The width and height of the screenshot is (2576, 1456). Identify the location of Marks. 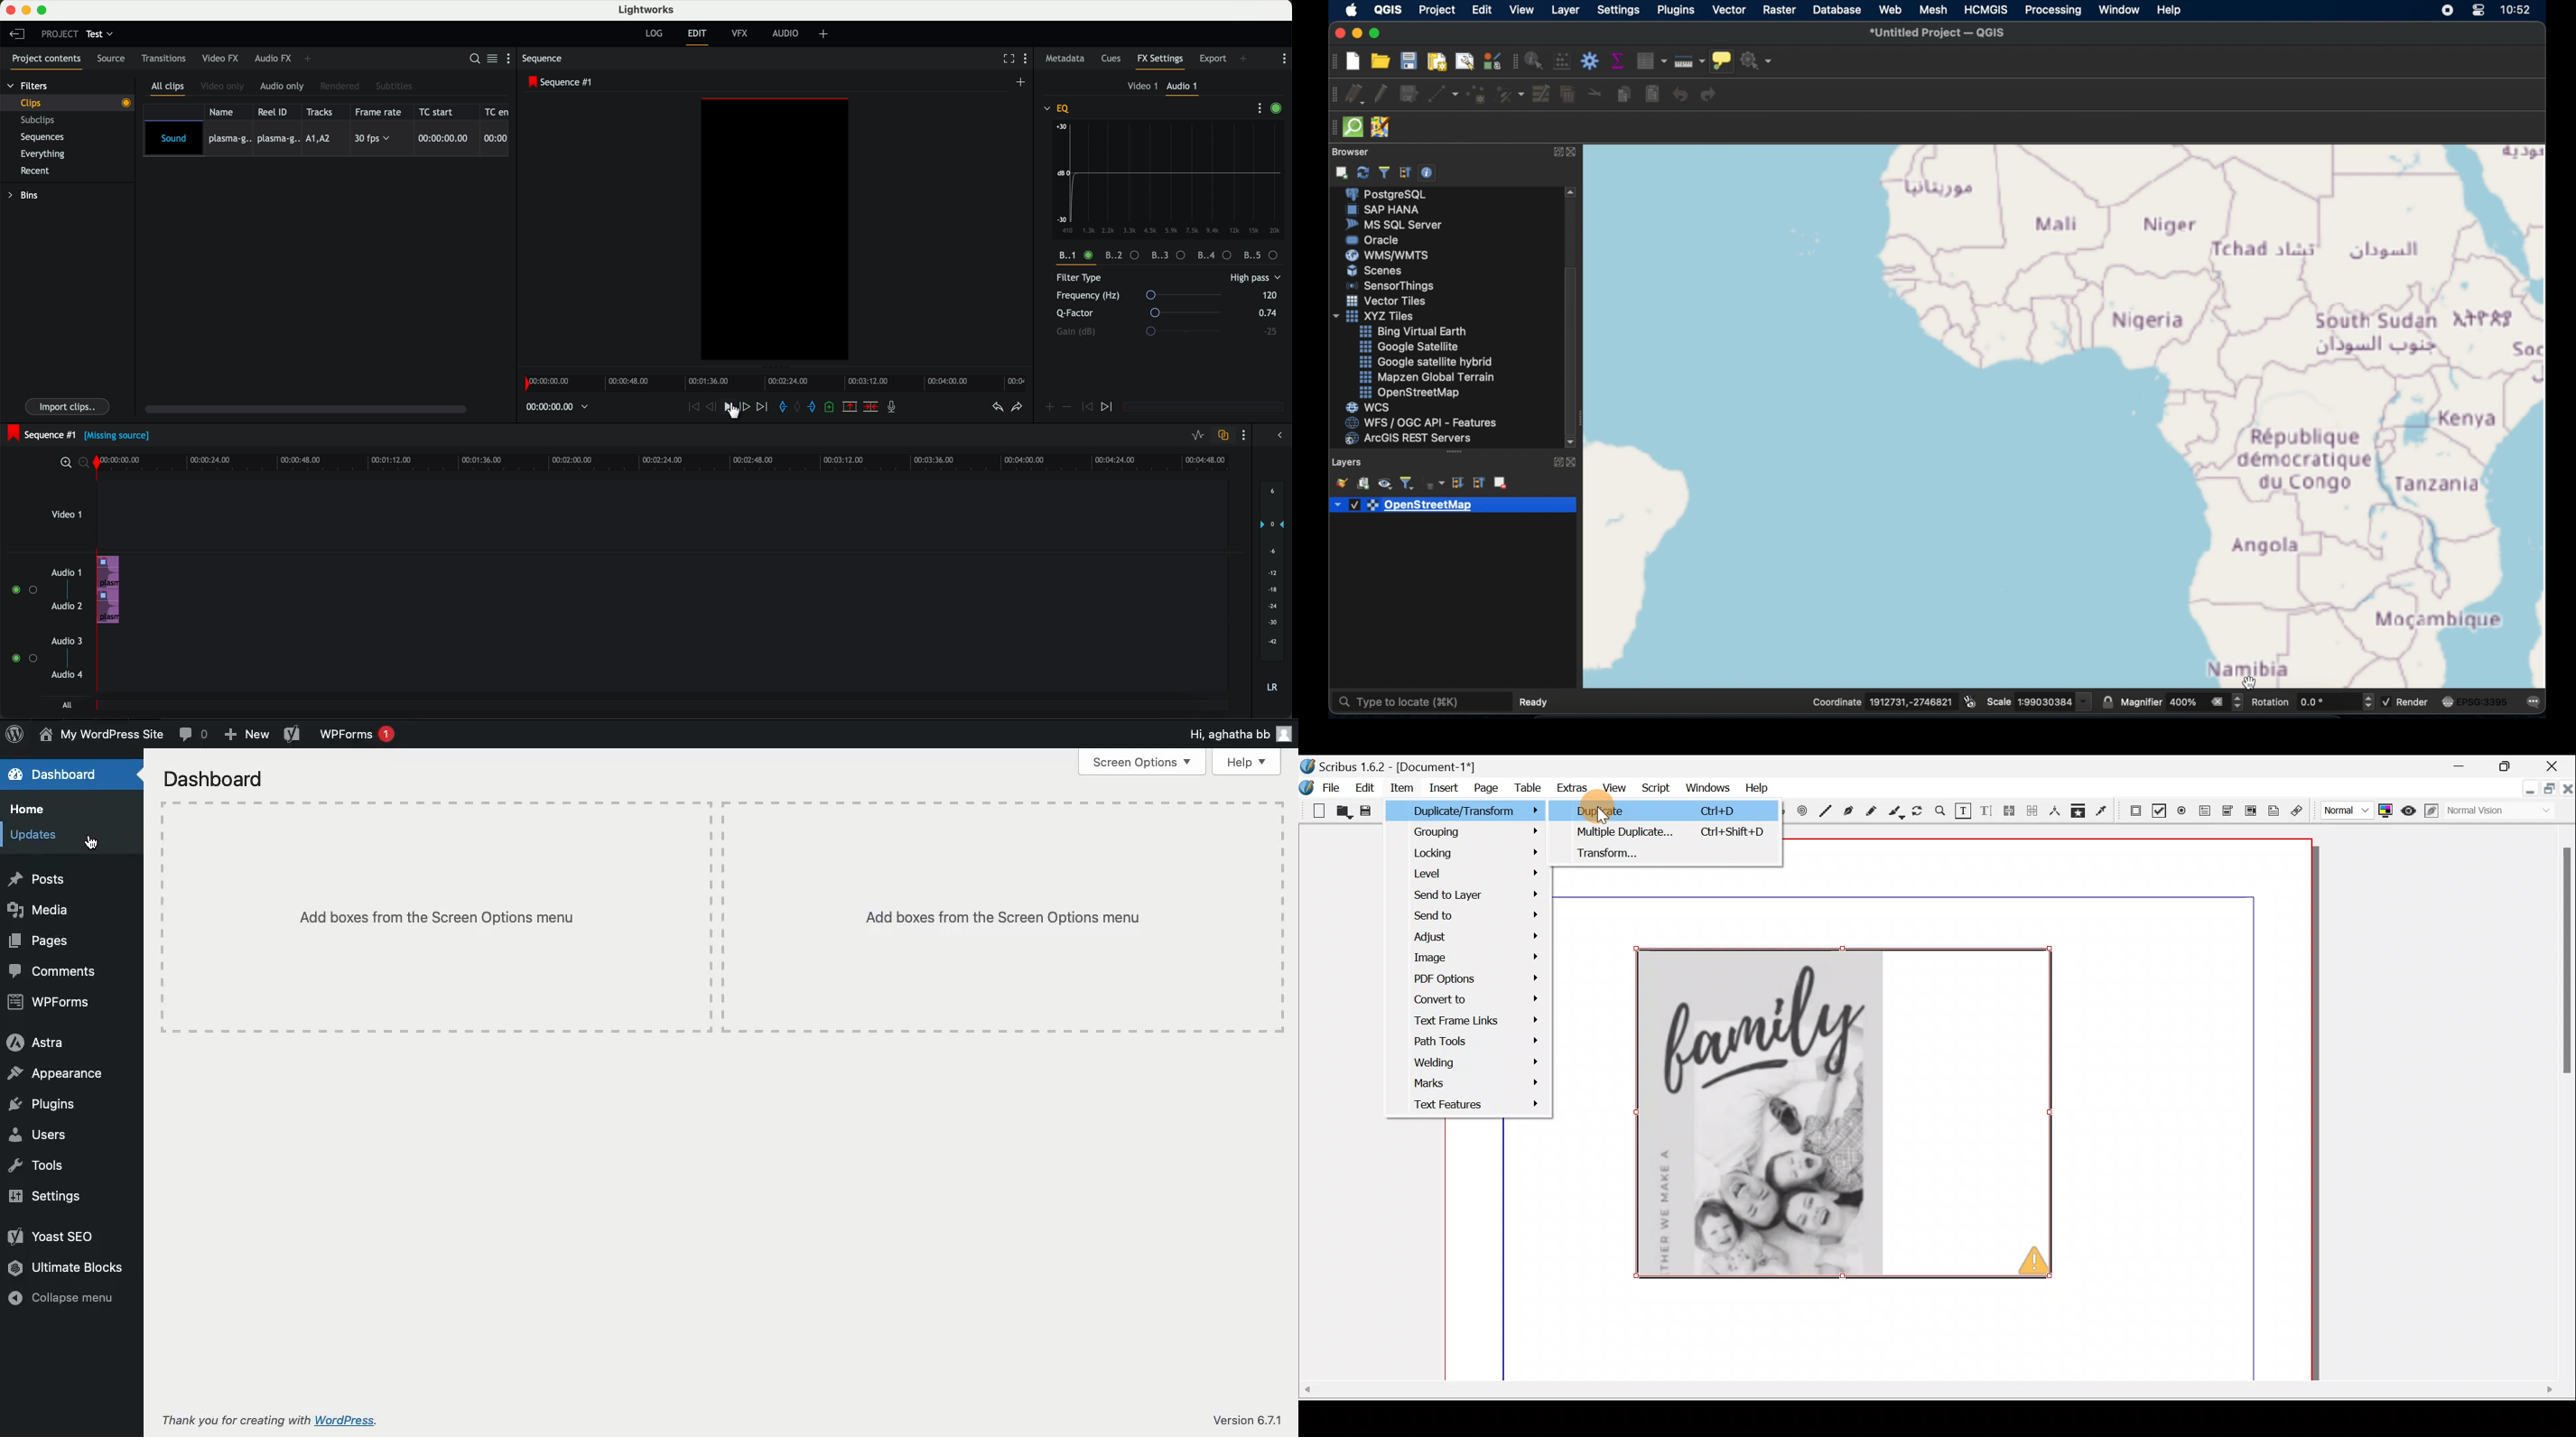
(1469, 1086).